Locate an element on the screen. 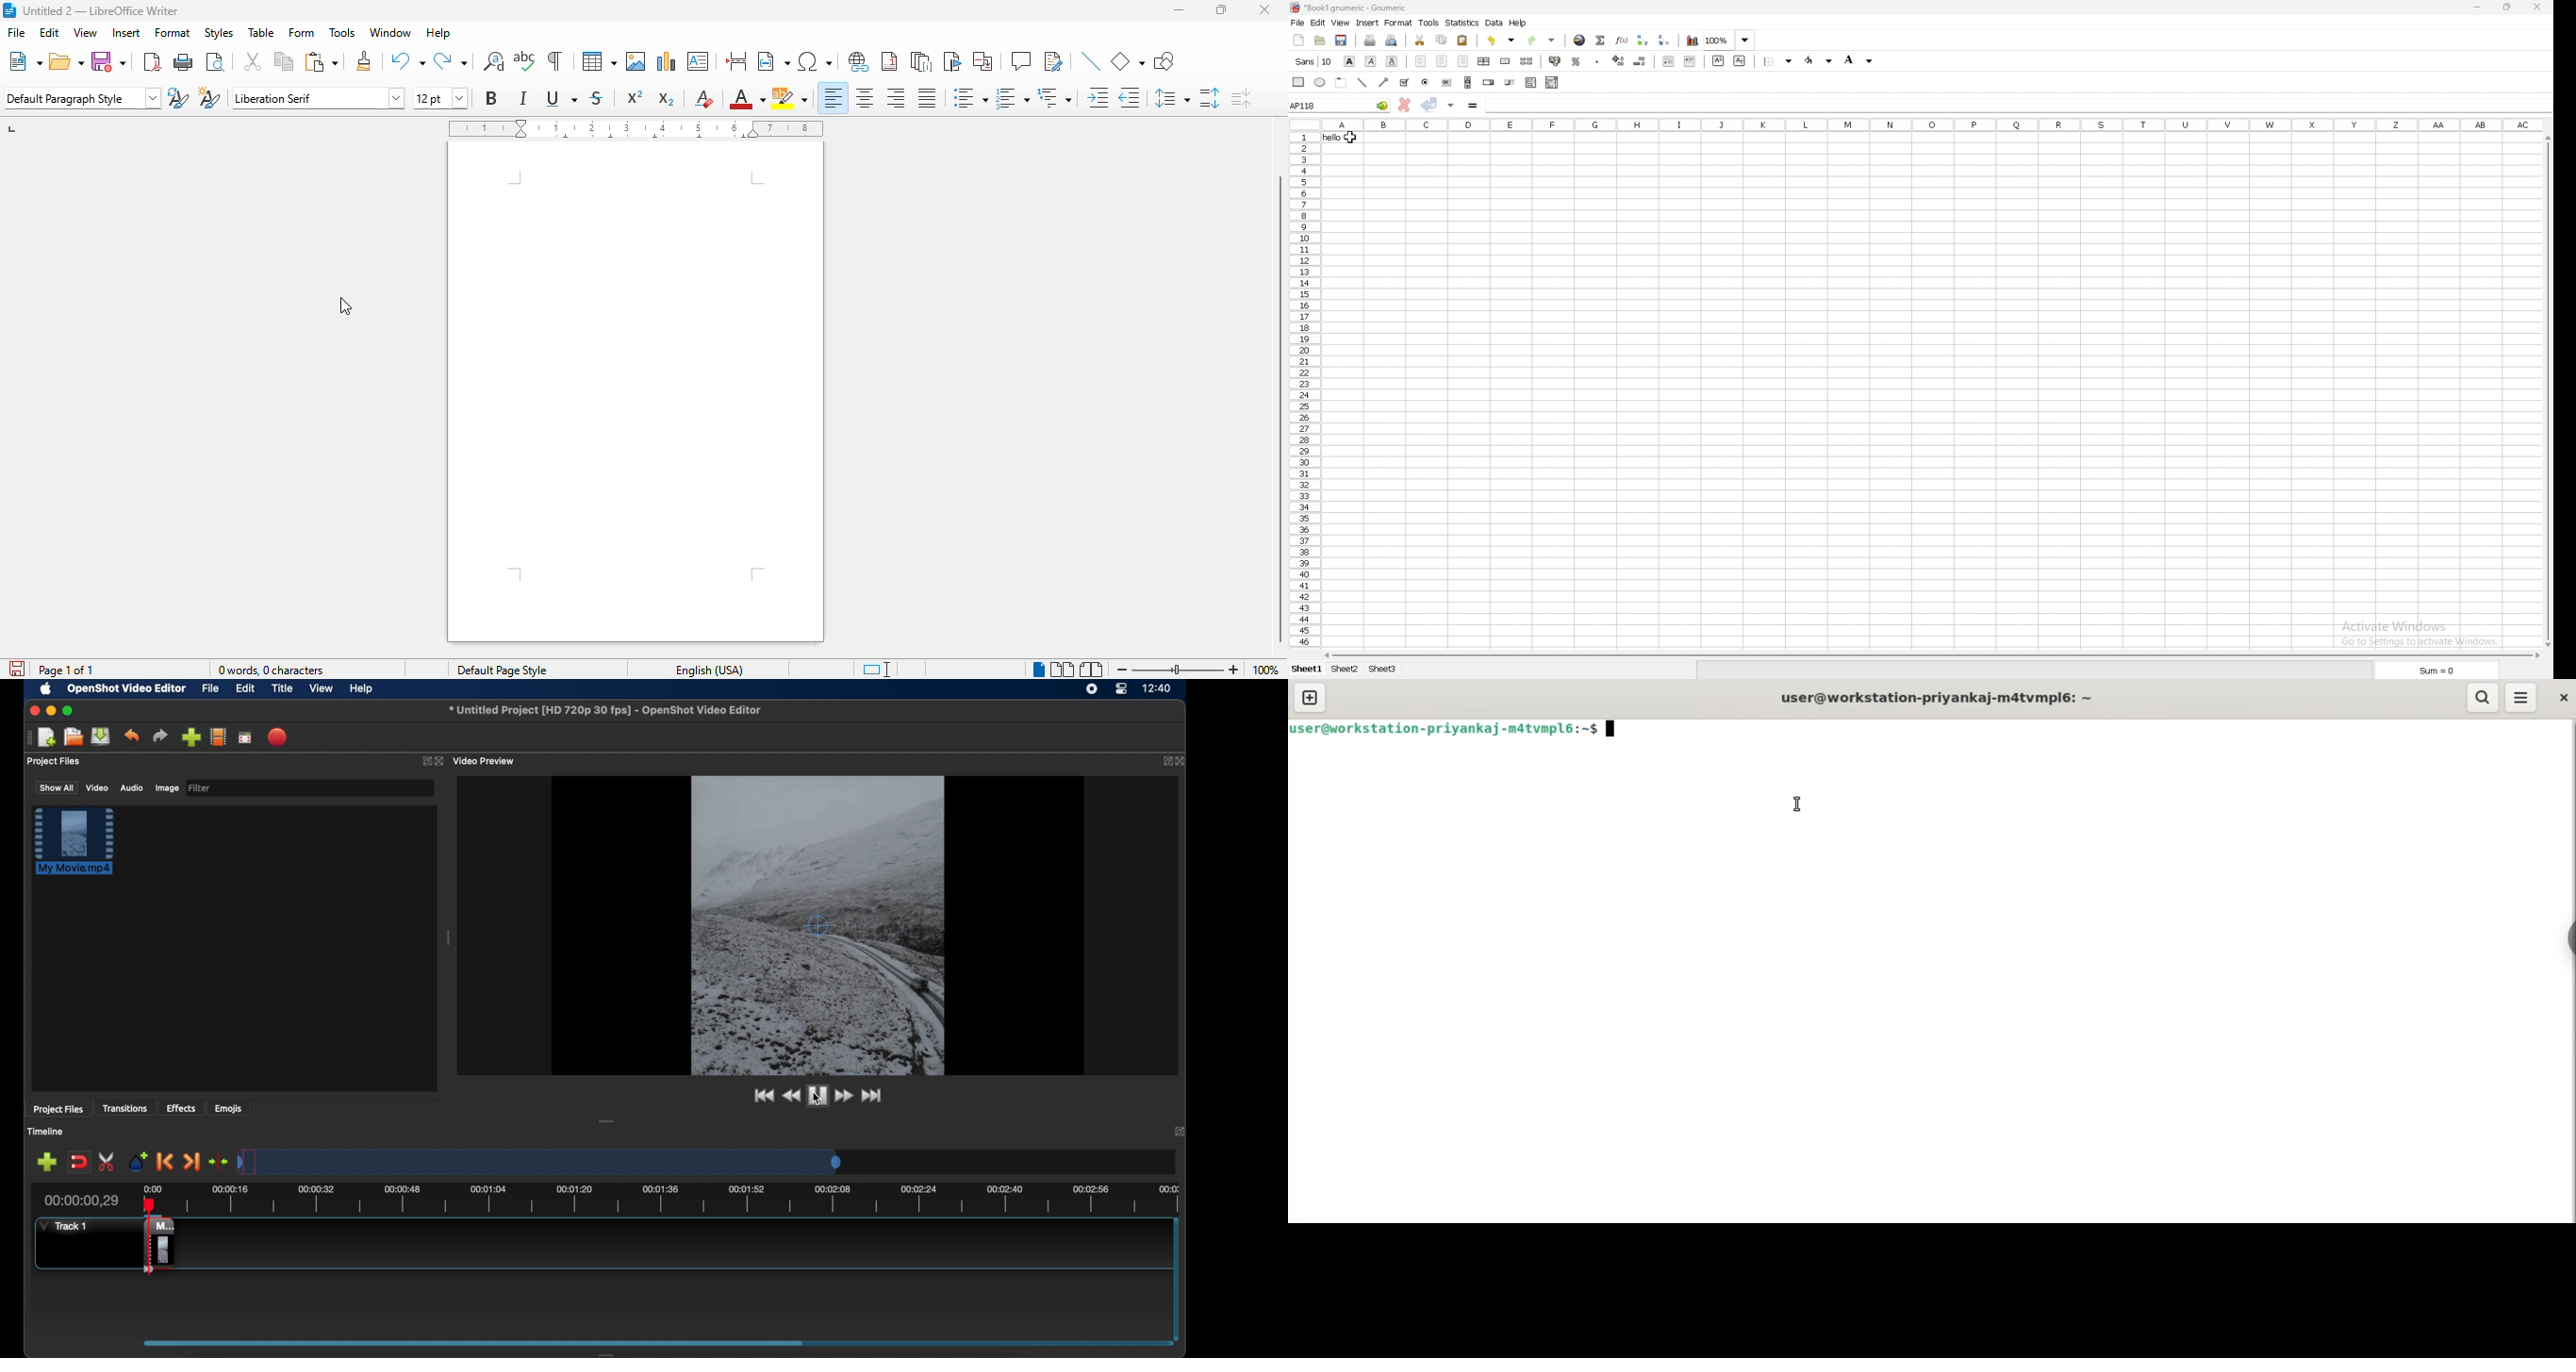  project files is located at coordinates (54, 761).